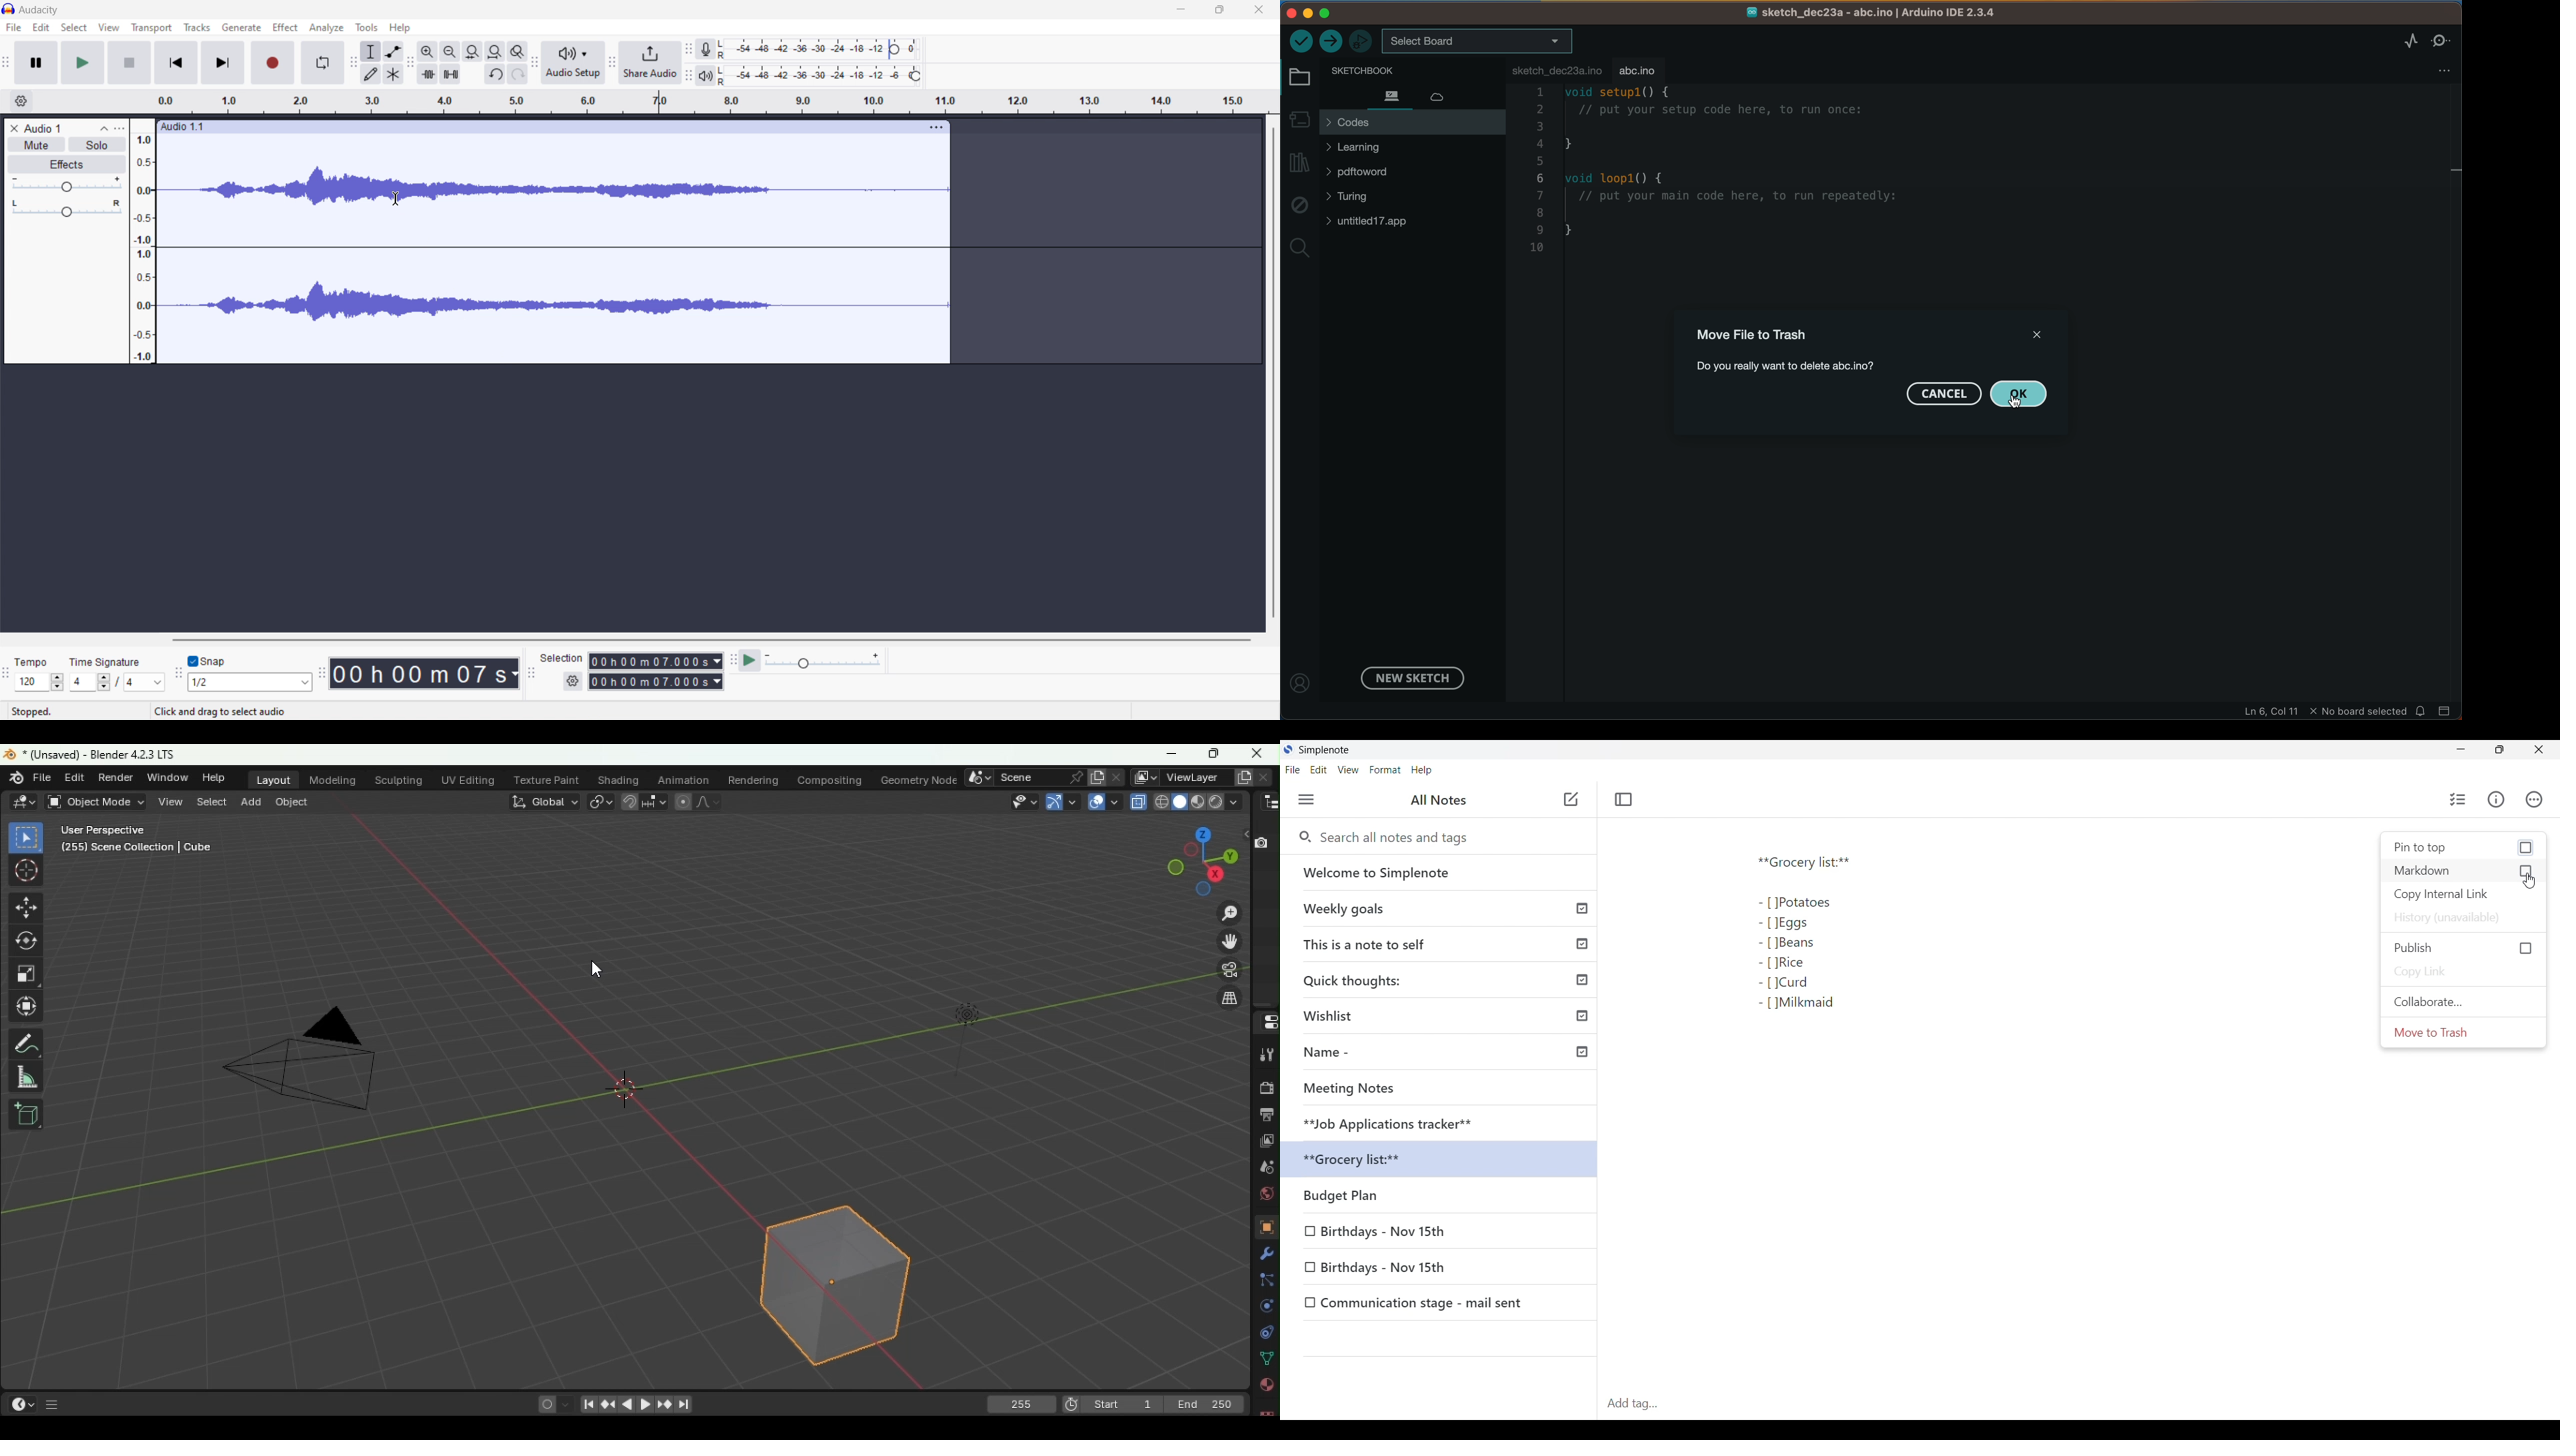  Describe the element at coordinates (429, 74) in the screenshot. I see `trim audio outside selection` at that location.